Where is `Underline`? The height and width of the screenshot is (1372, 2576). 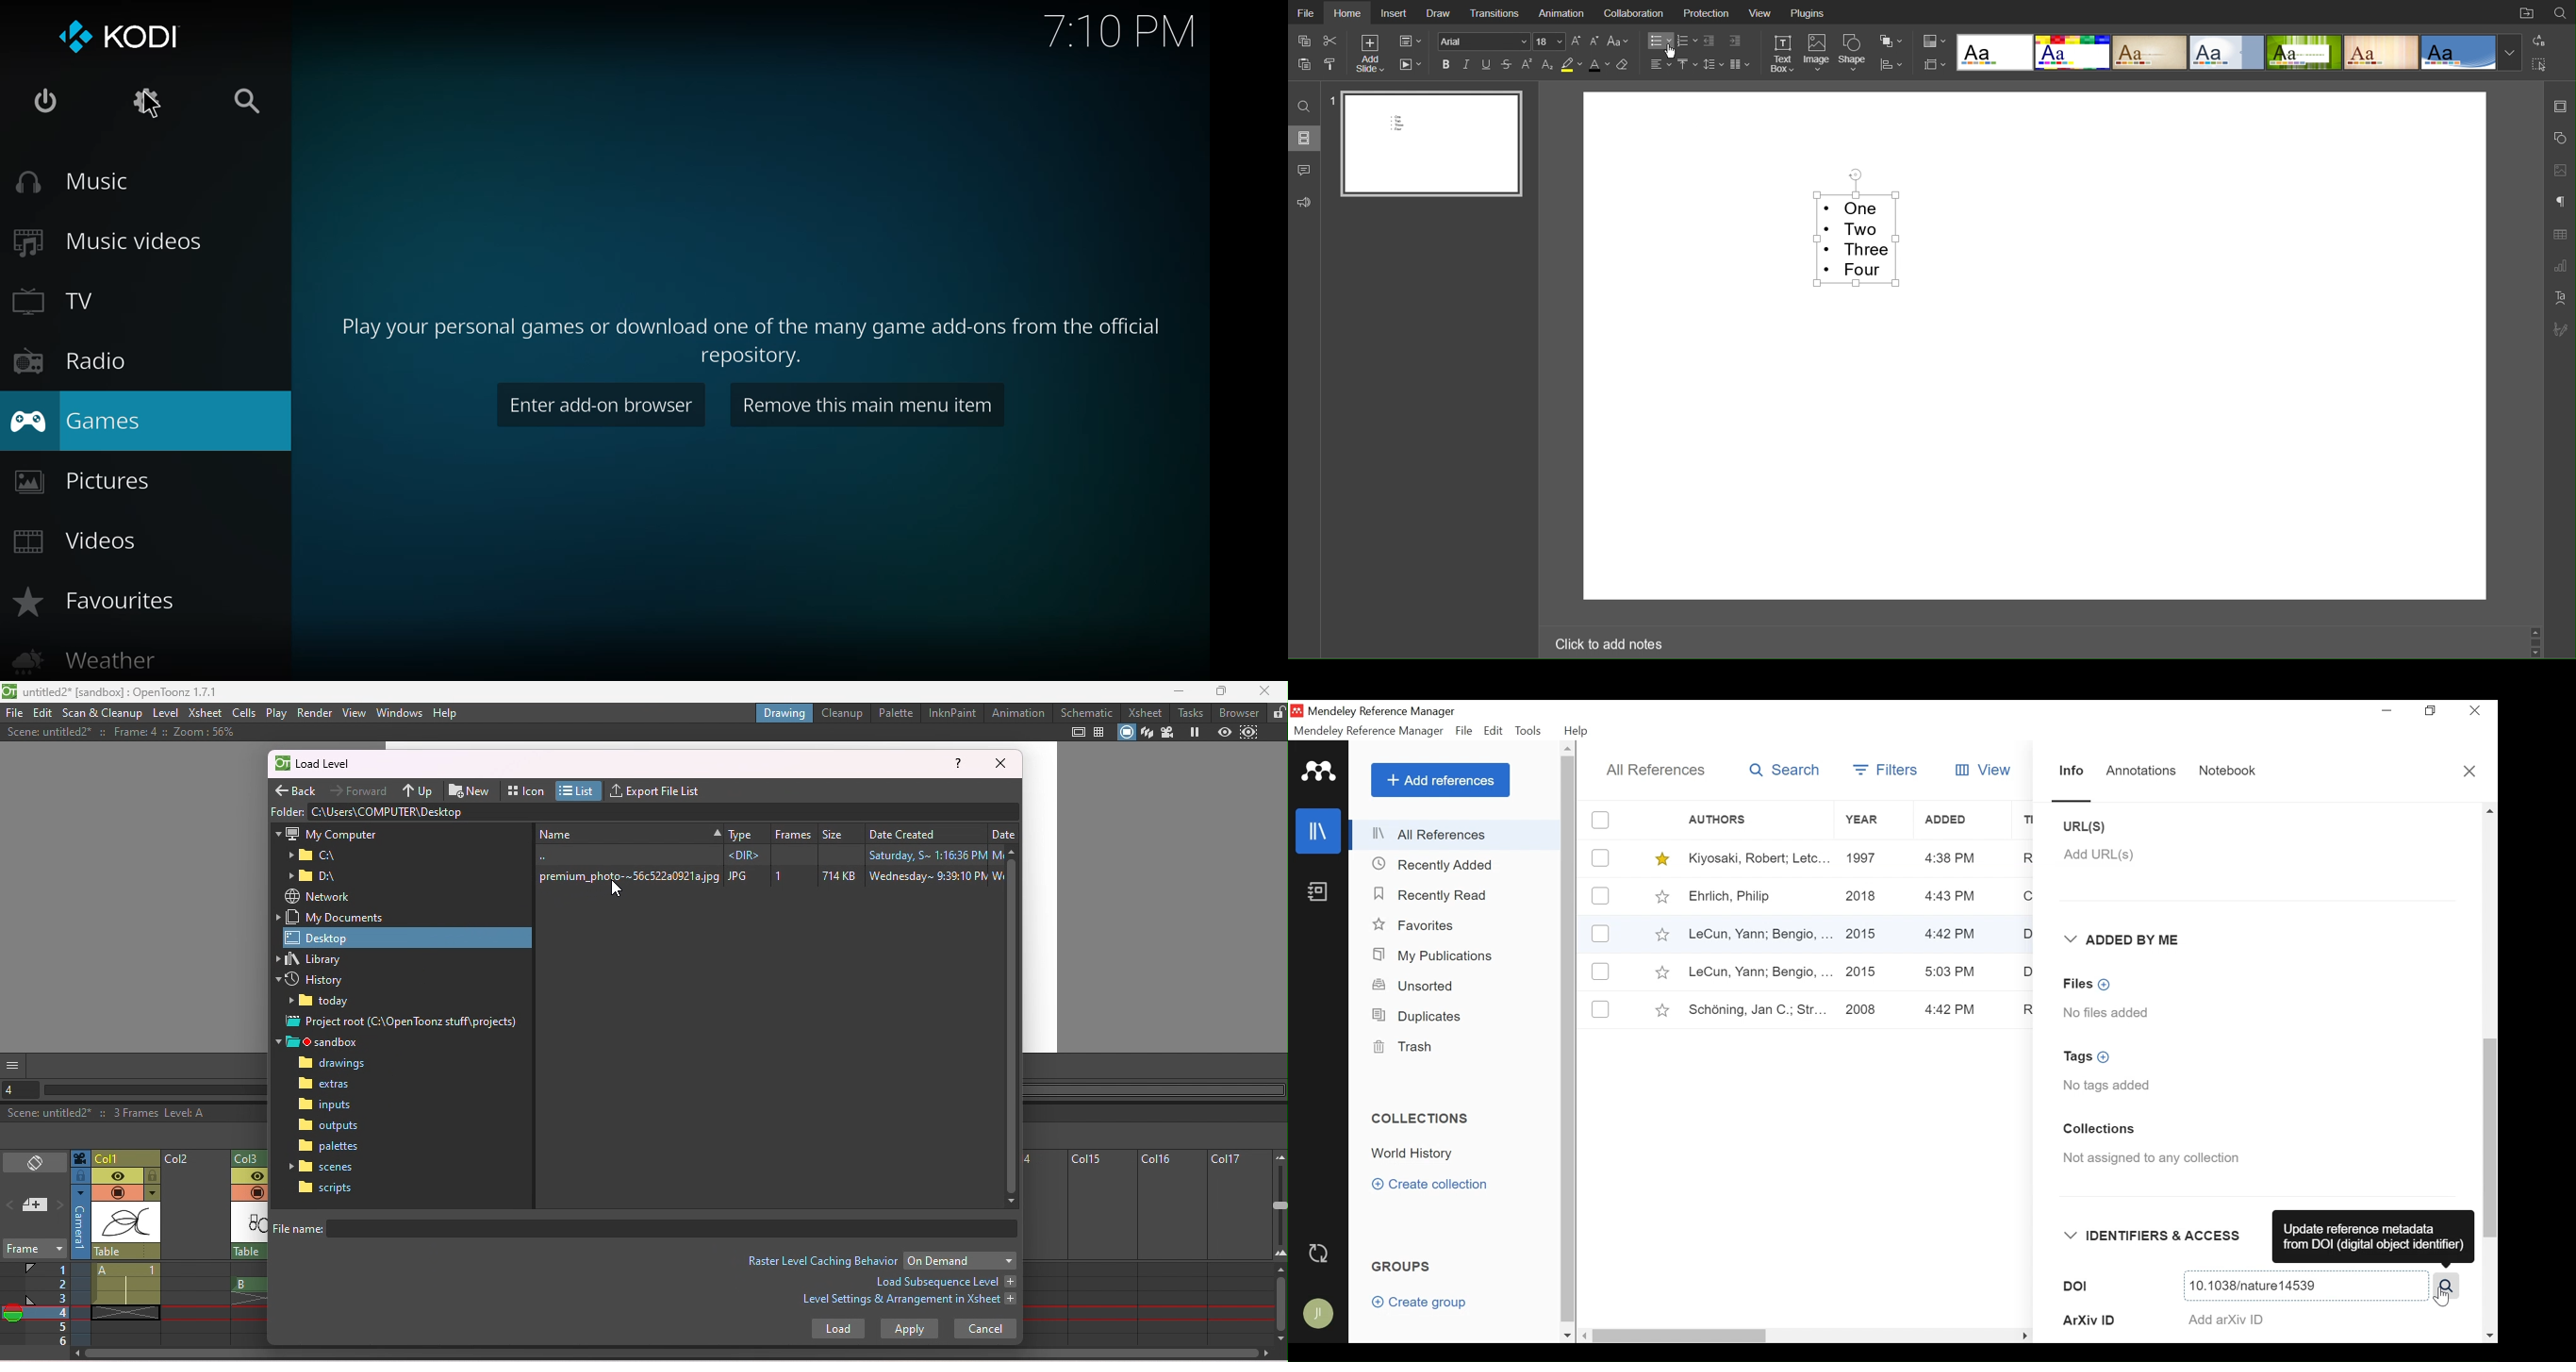 Underline is located at coordinates (1487, 64).